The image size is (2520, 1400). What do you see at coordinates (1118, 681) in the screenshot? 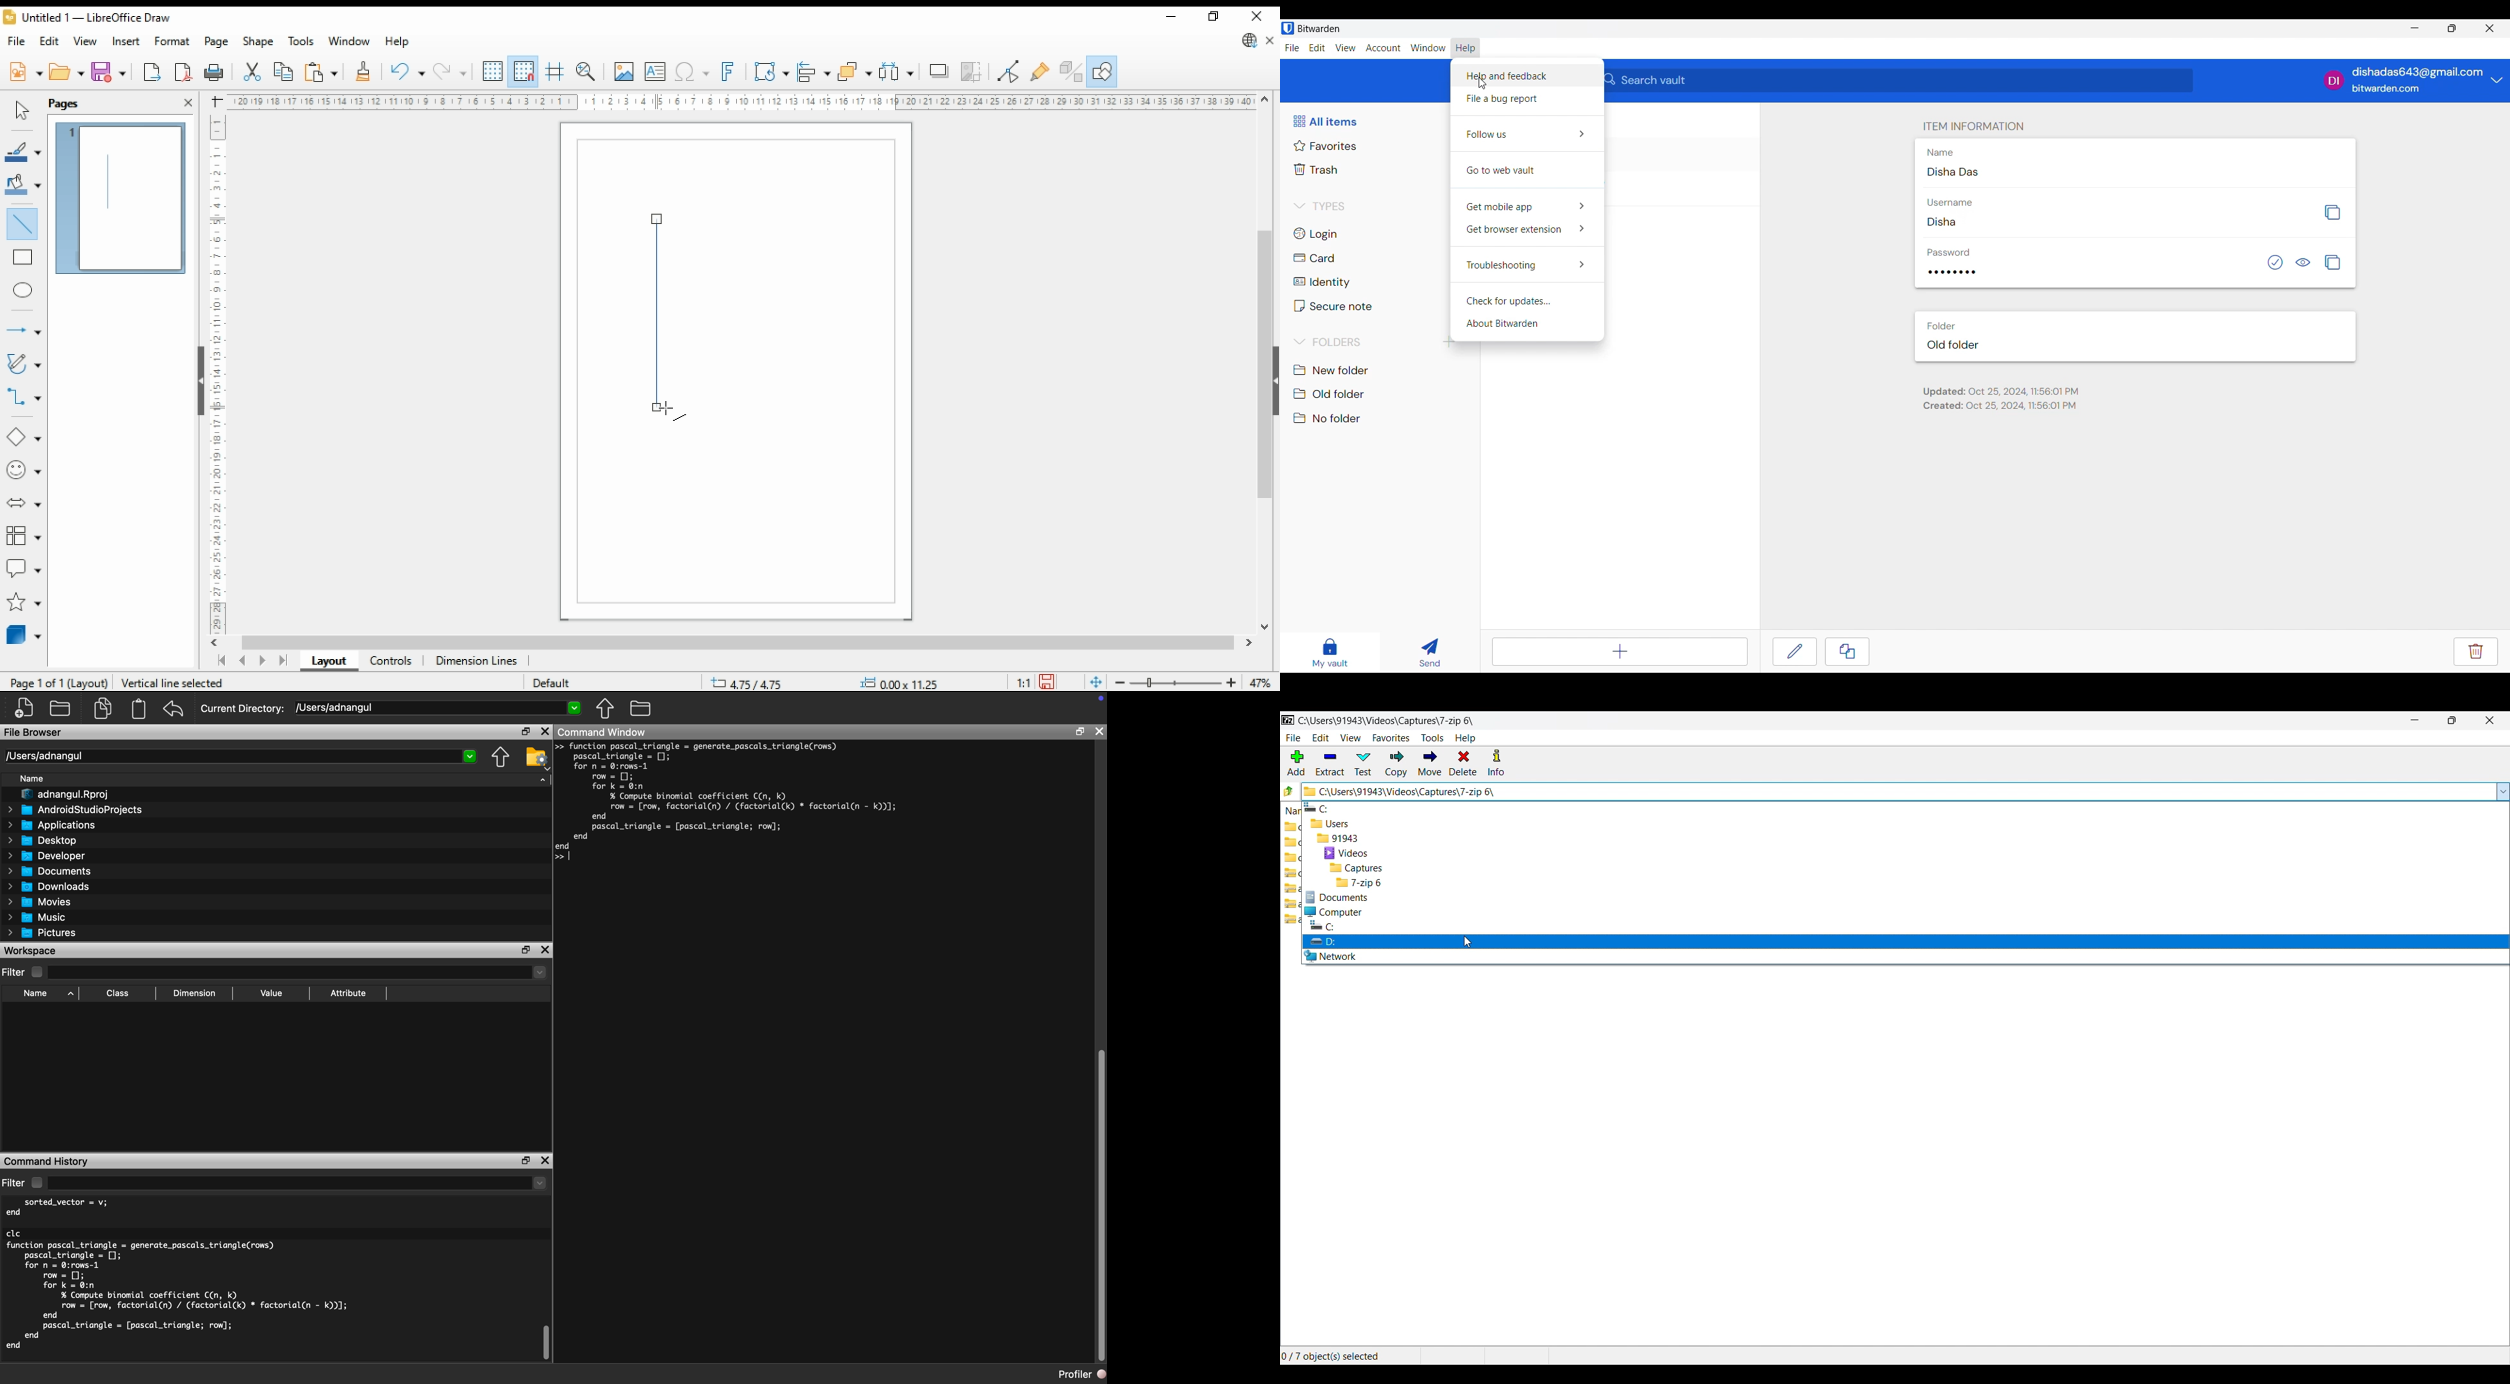
I see `decrease zoom` at bounding box center [1118, 681].